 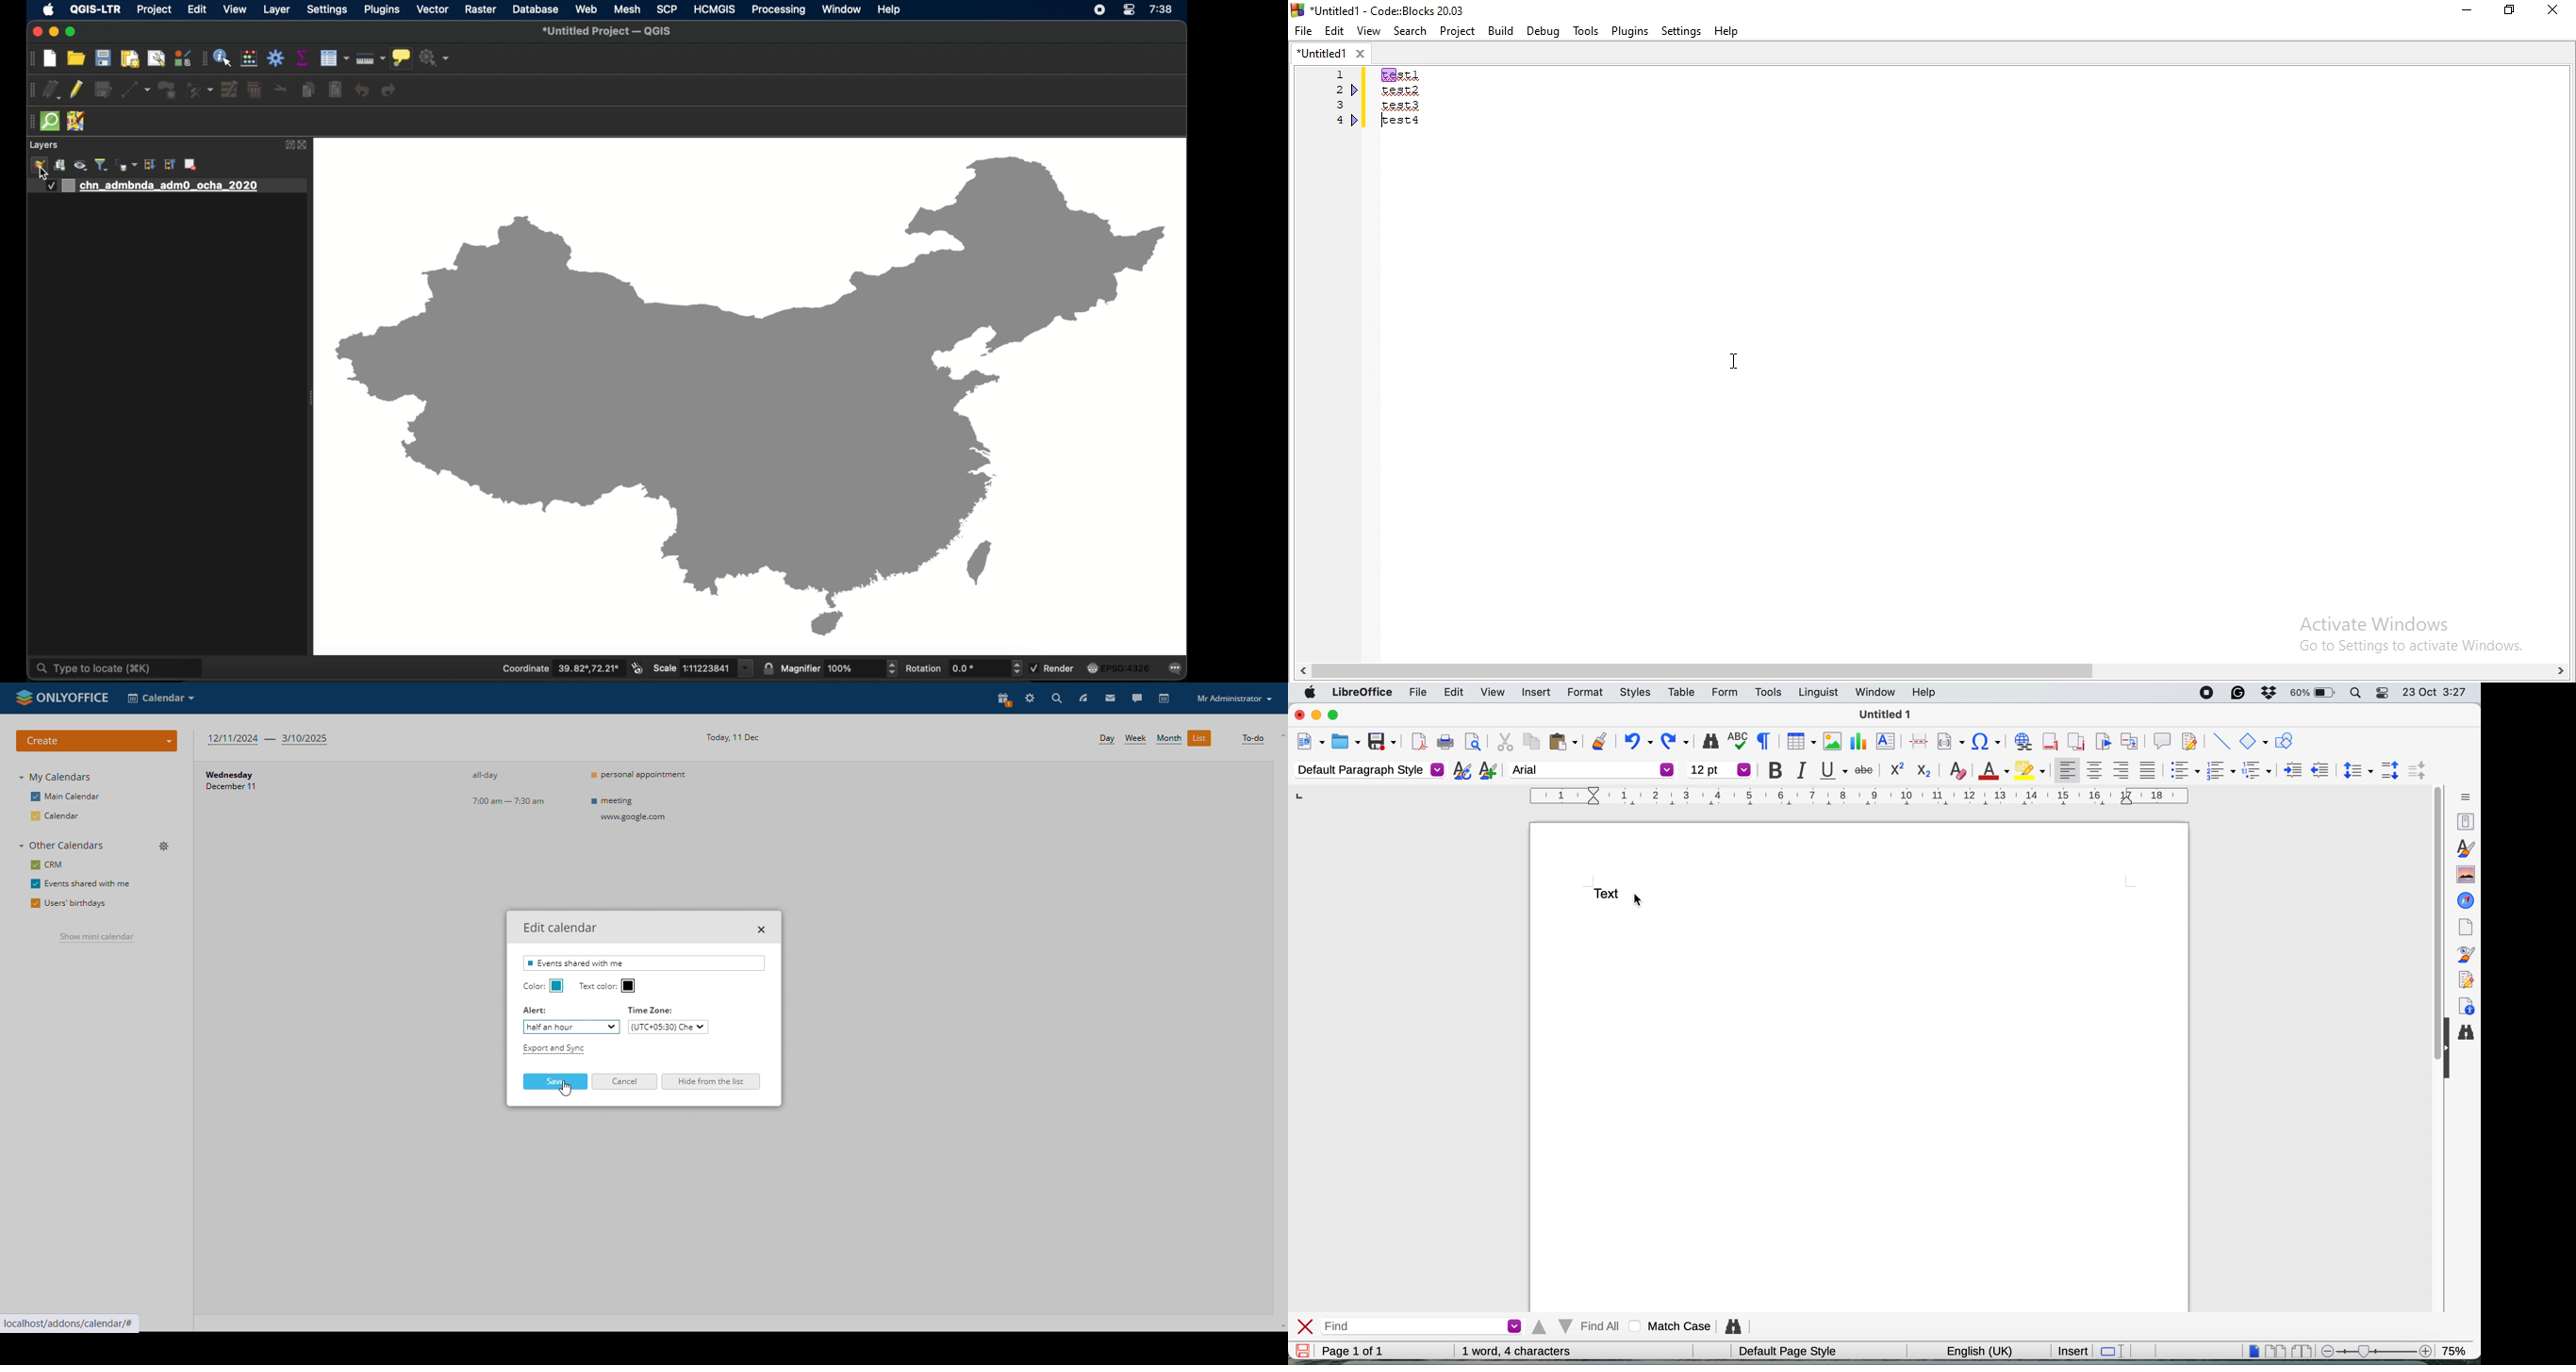 I want to click on edit, so click(x=1454, y=692).